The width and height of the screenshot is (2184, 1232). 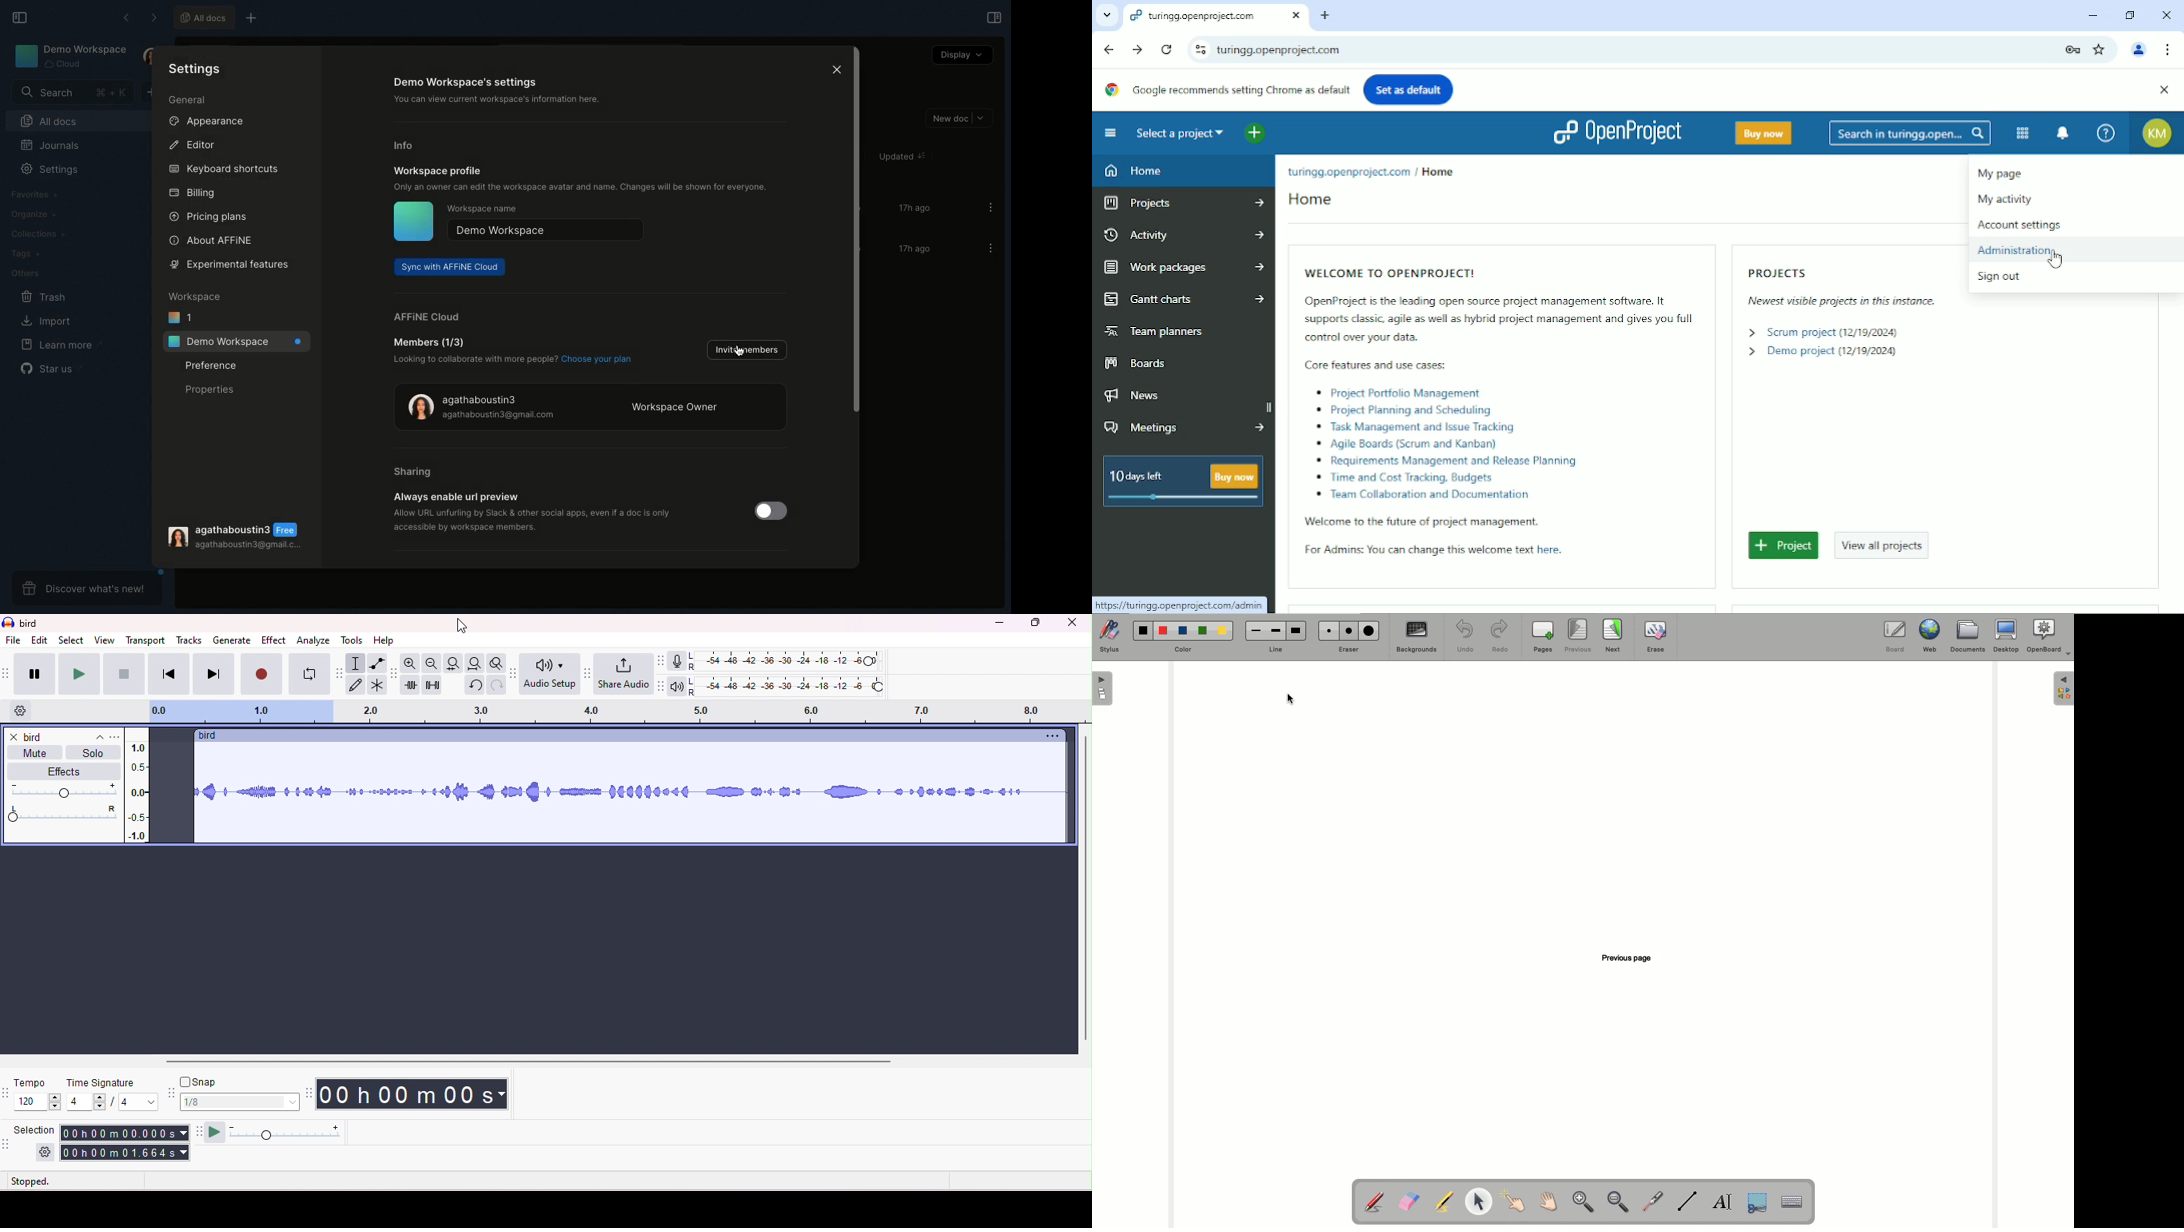 I want to click on location: tunngg.openproject.com / Home, so click(x=1368, y=172).